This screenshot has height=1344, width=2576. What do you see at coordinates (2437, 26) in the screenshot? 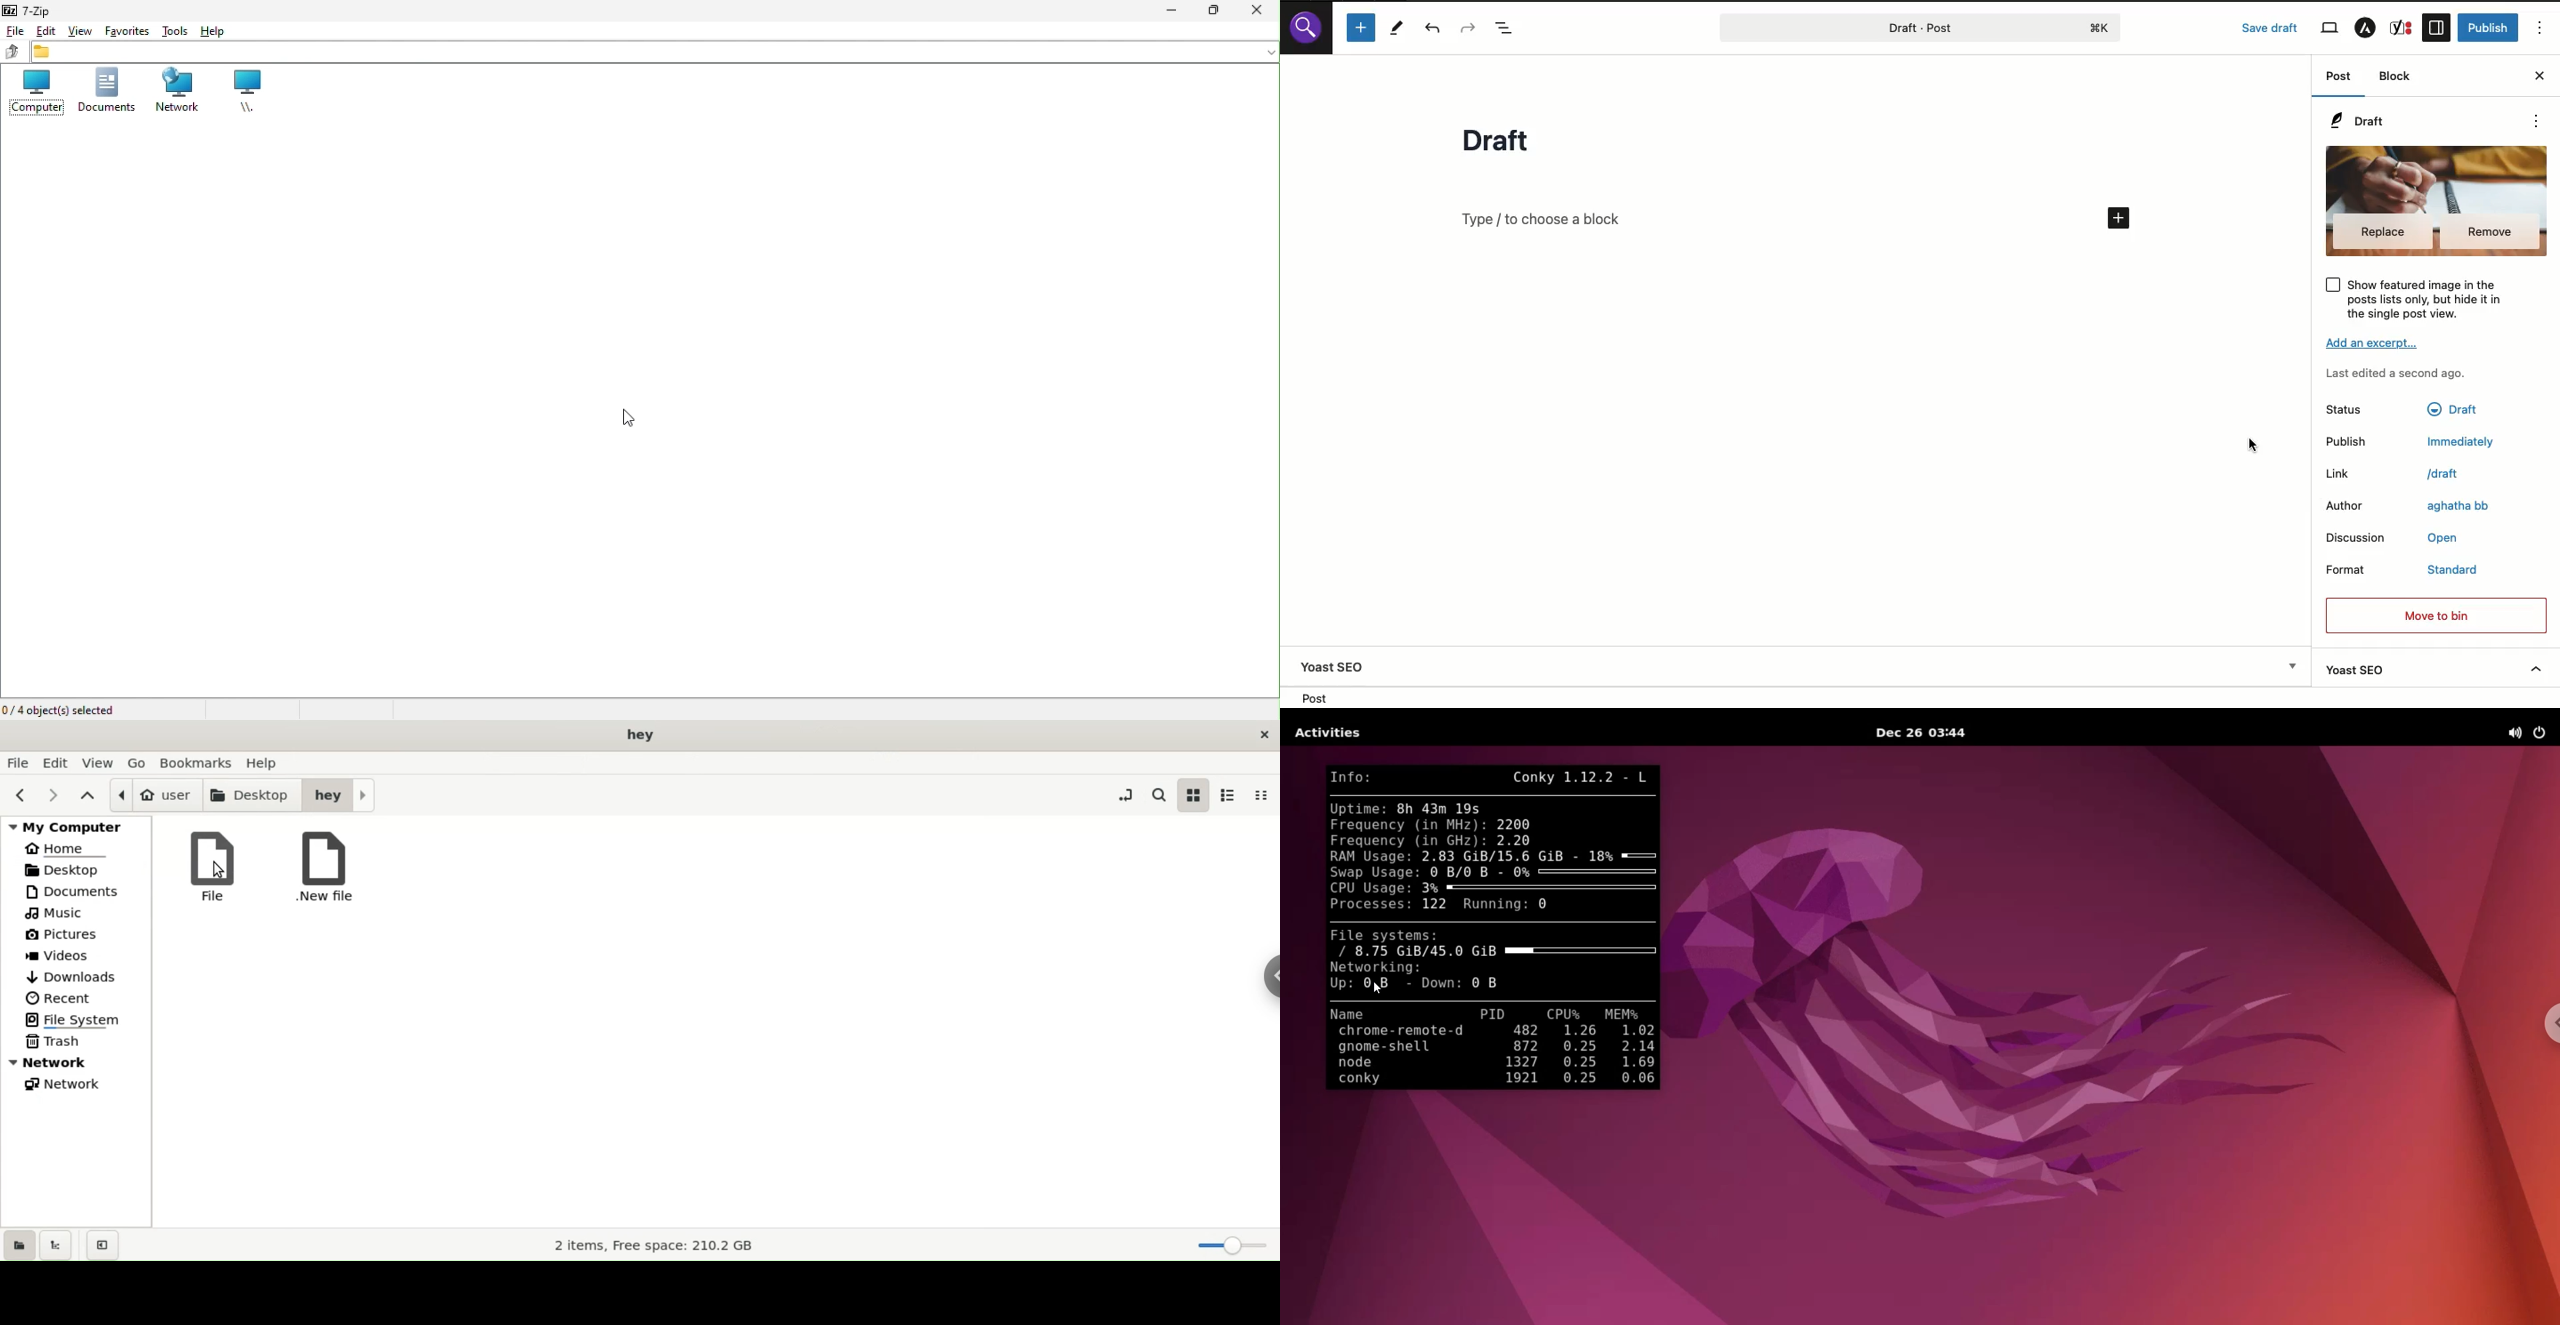
I see `Sidebar` at bounding box center [2437, 26].